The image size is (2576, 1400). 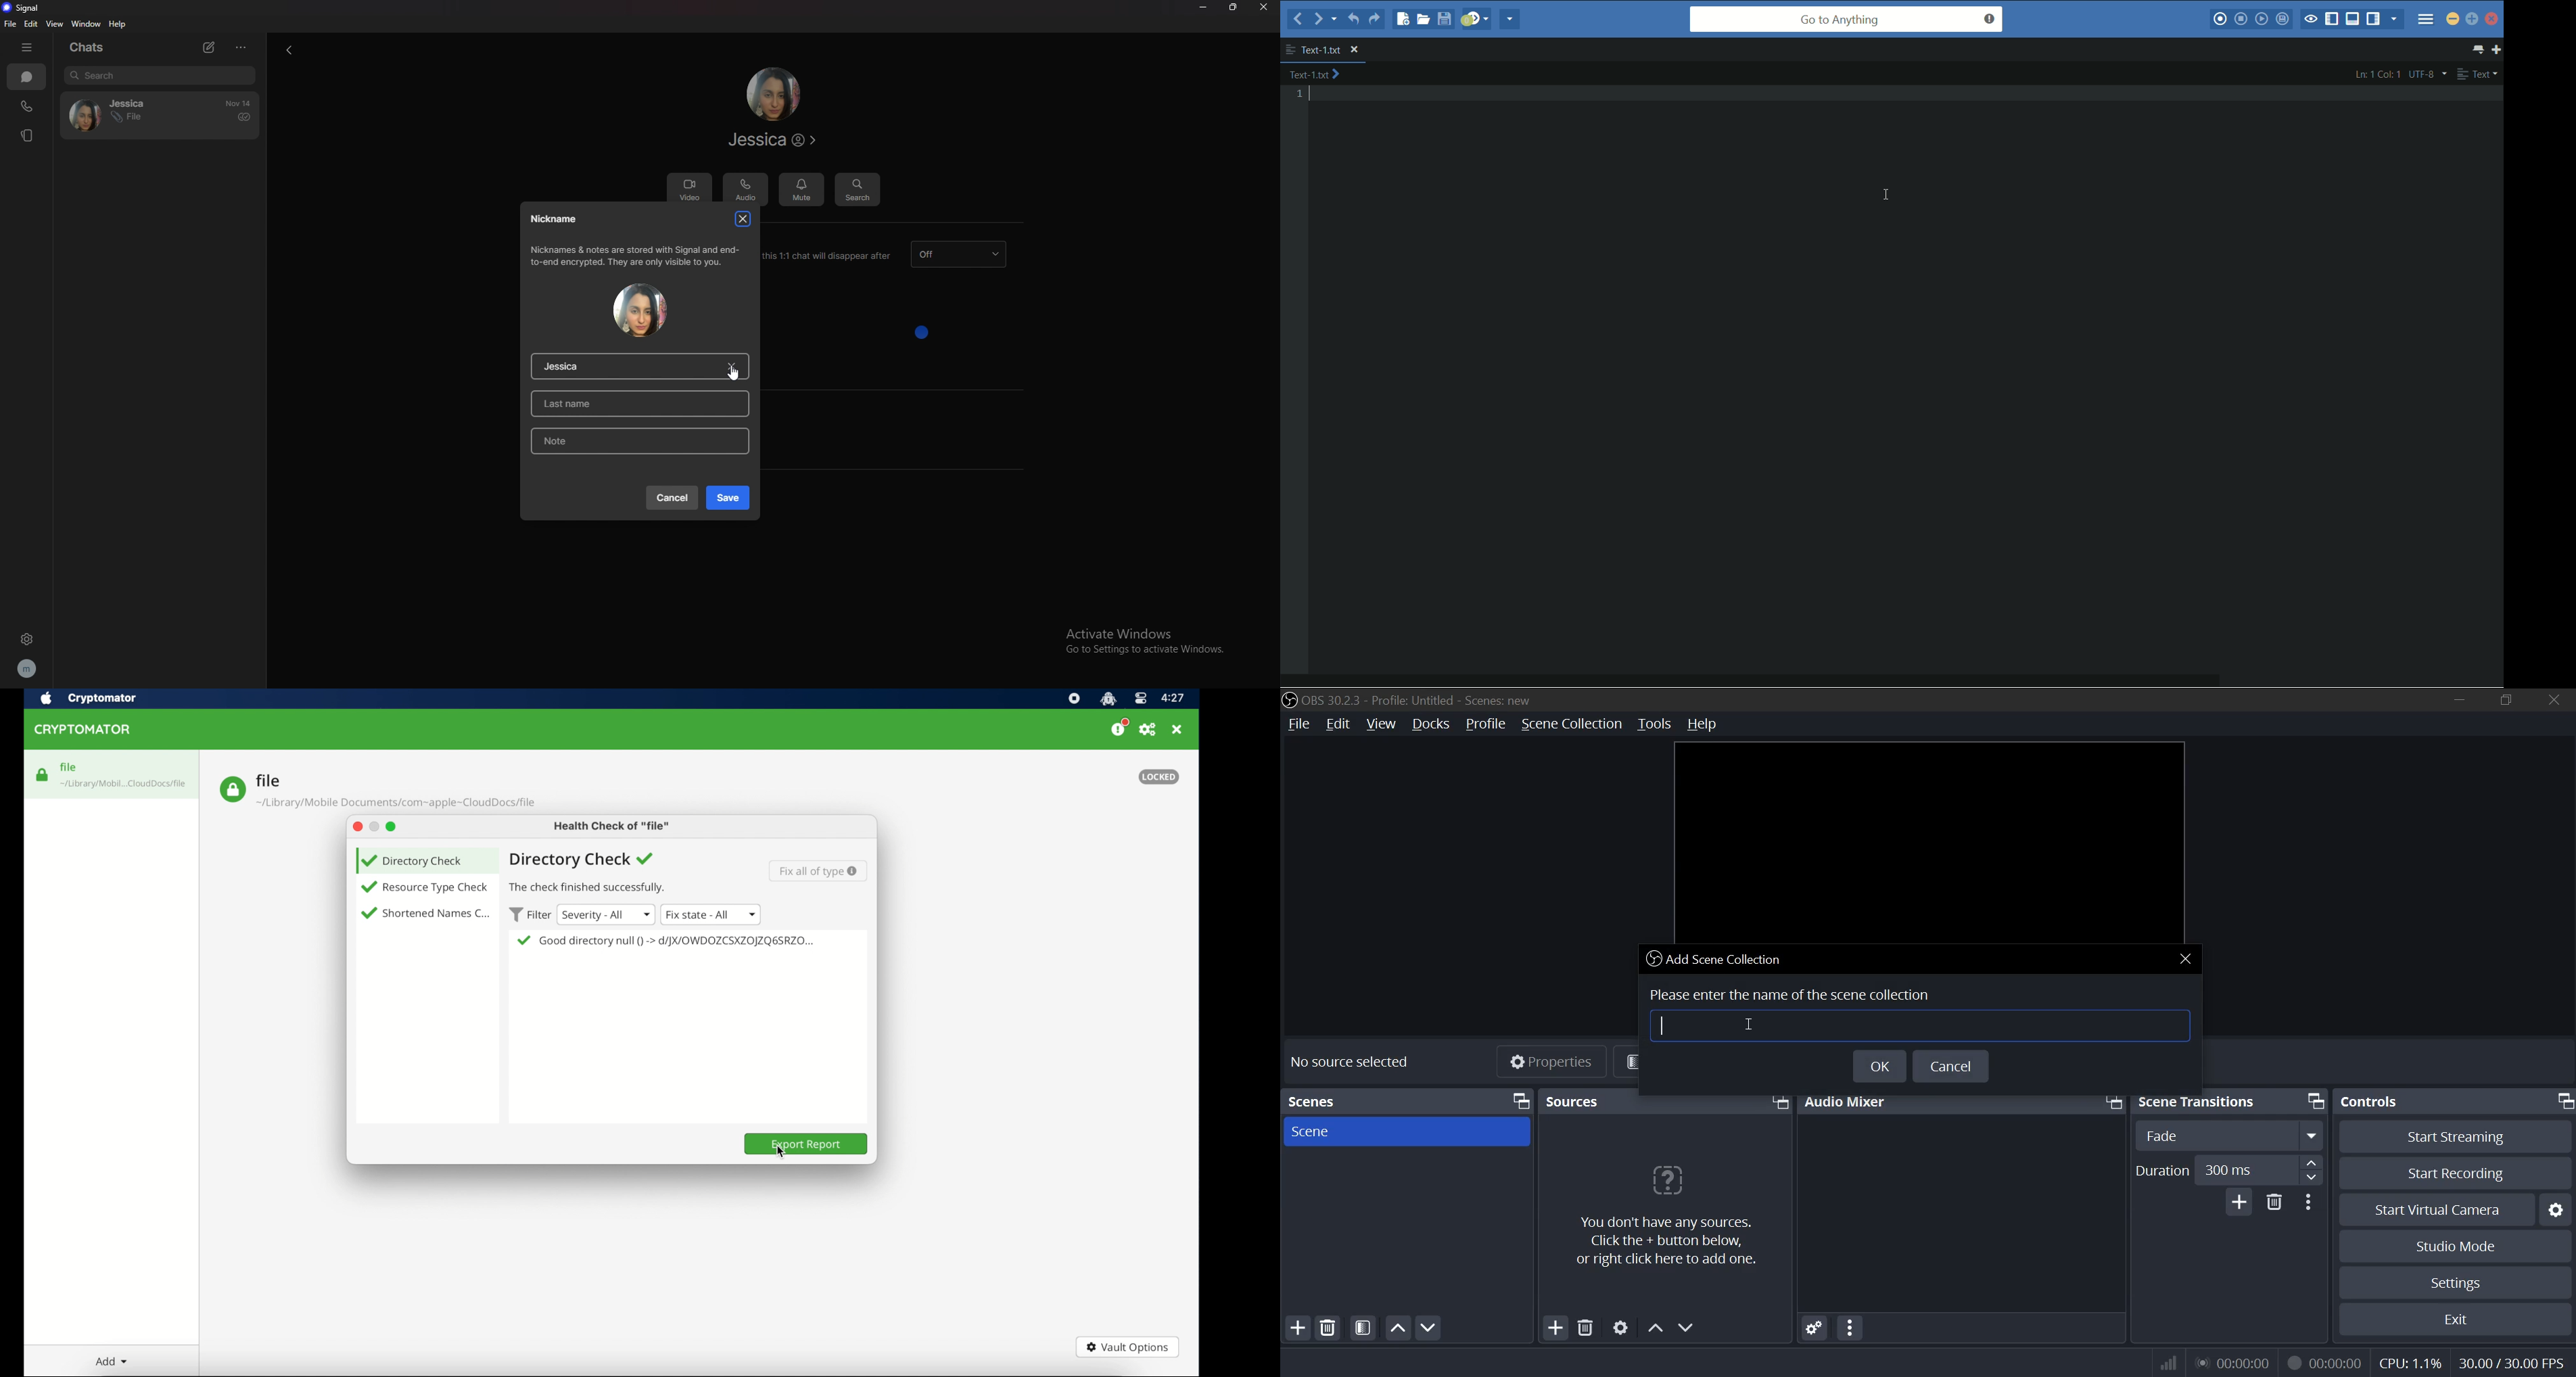 I want to click on wifi, so click(x=2162, y=1362).